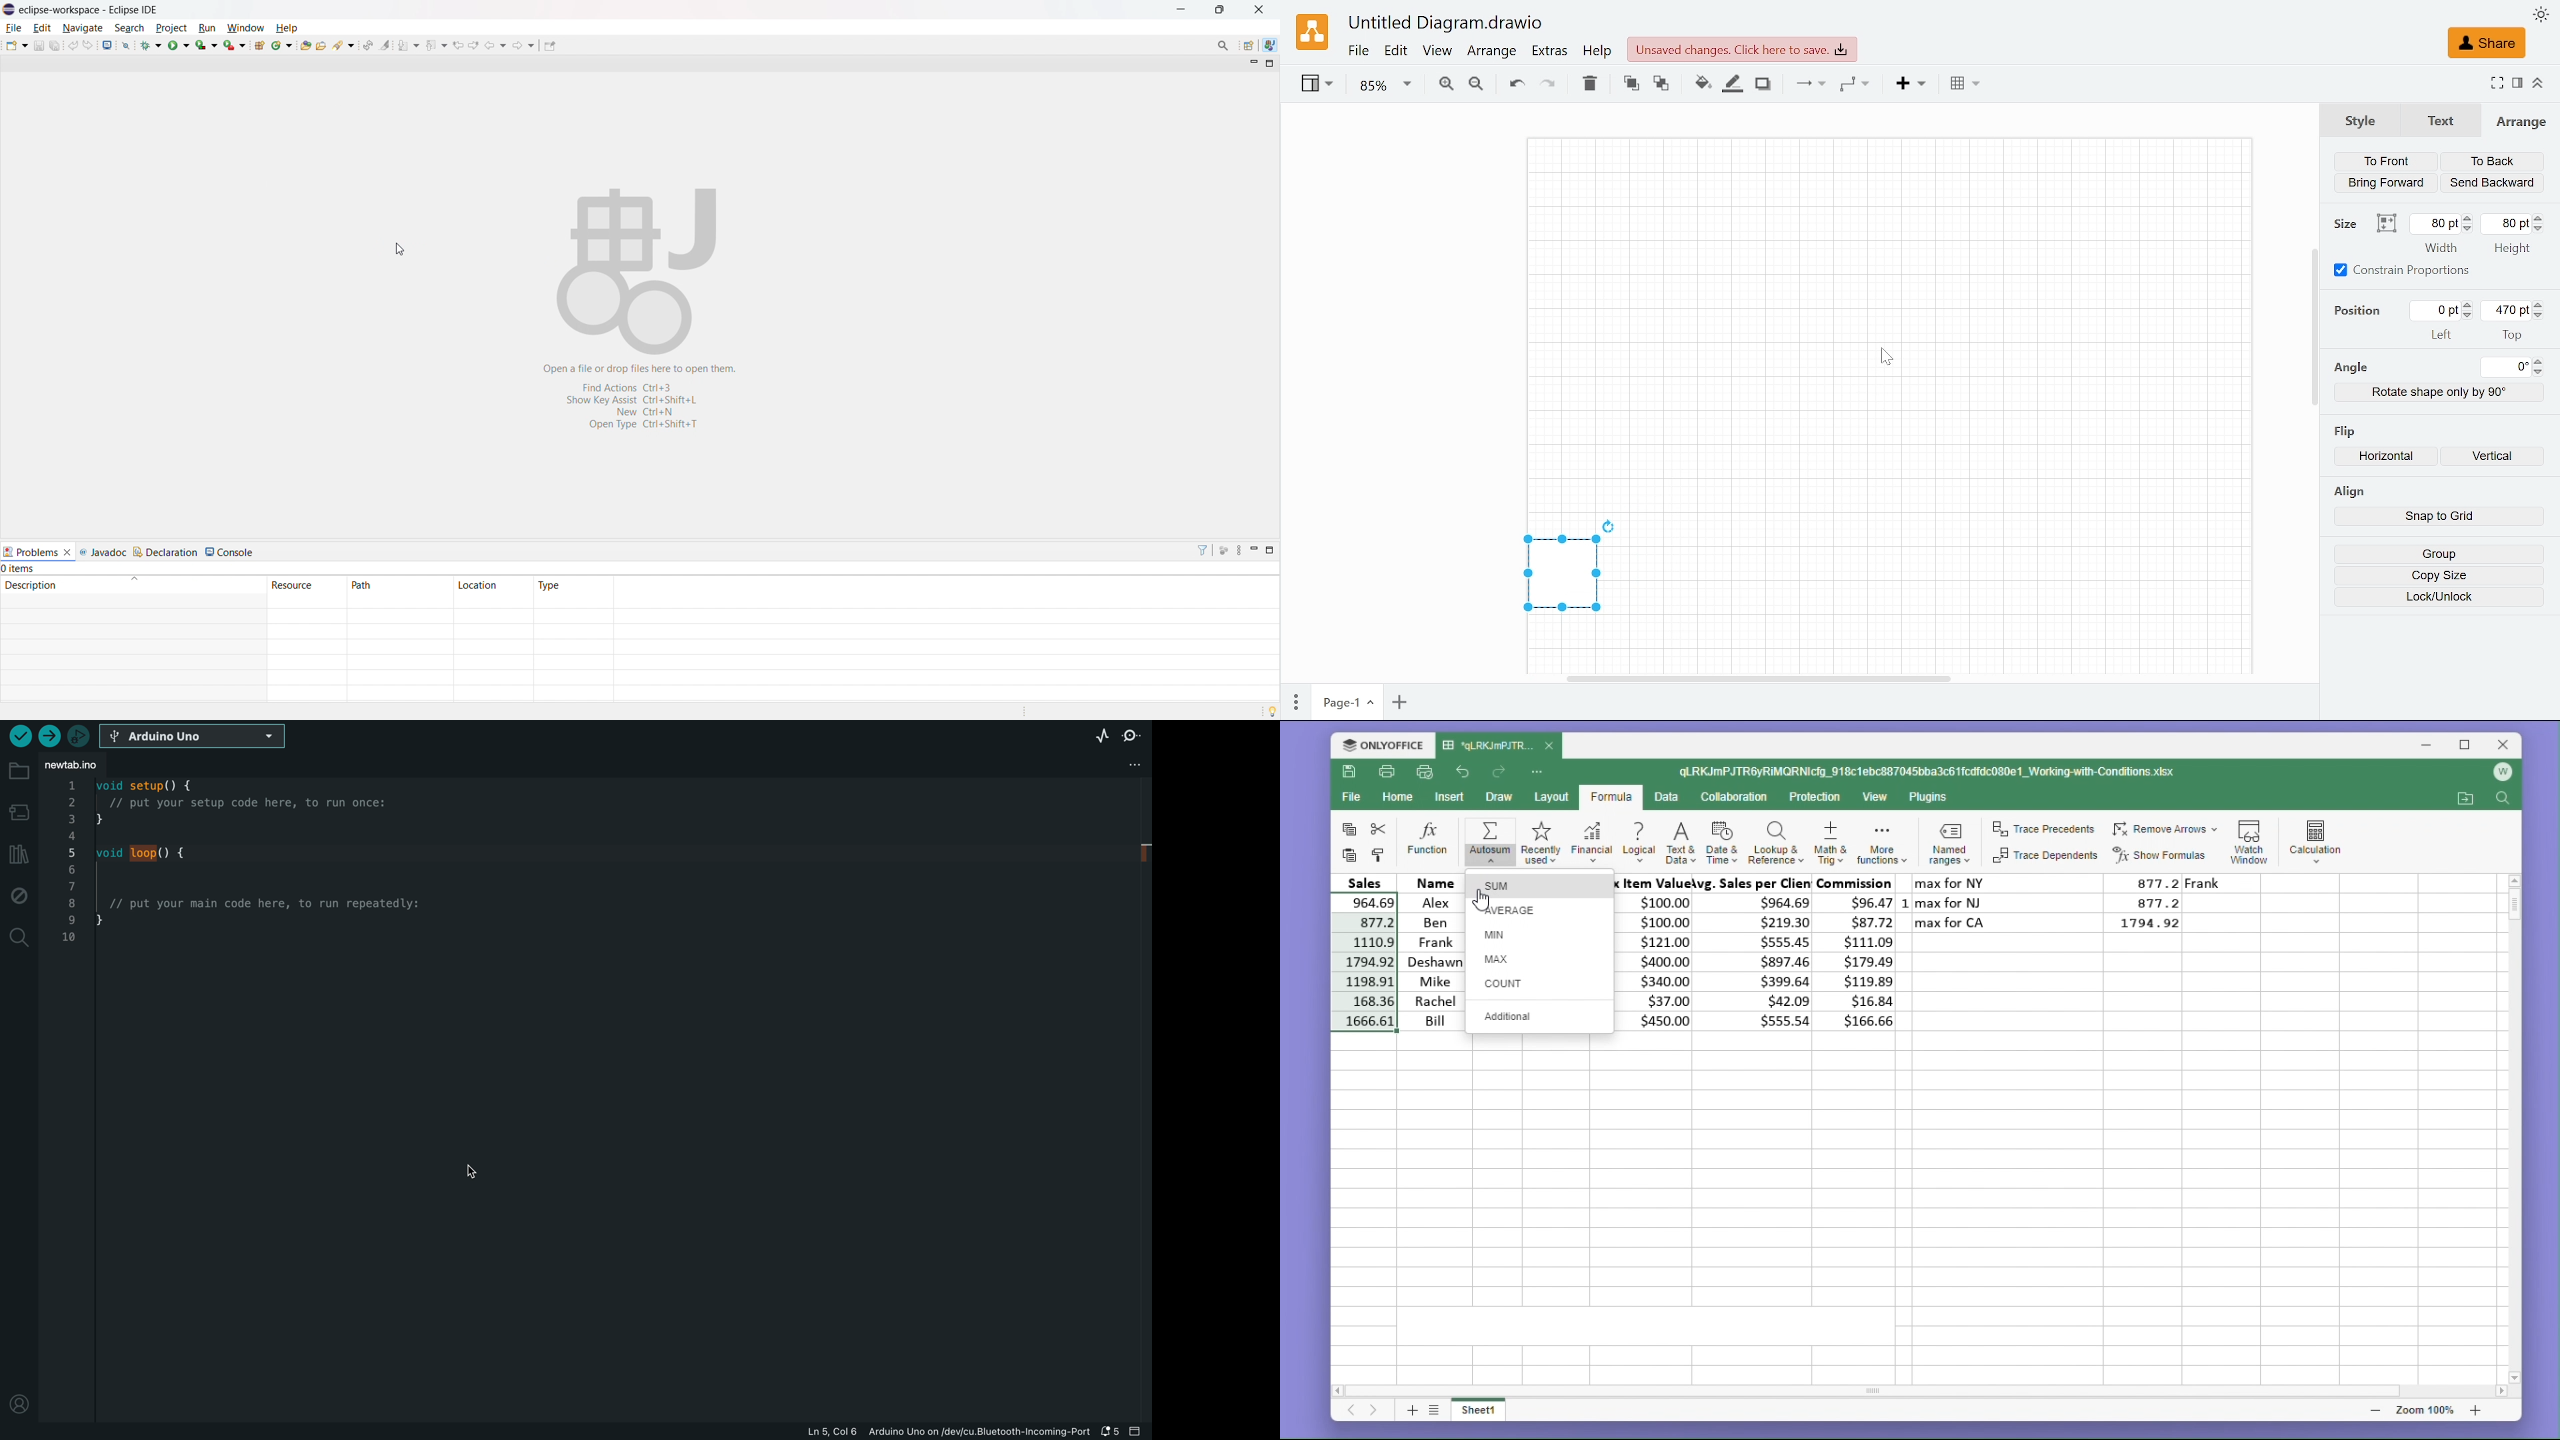 The height and width of the screenshot is (1456, 2576). What do you see at coordinates (2514, 1129) in the screenshot?
I see `vertical scroll bar` at bounding box center [2514, 1129].